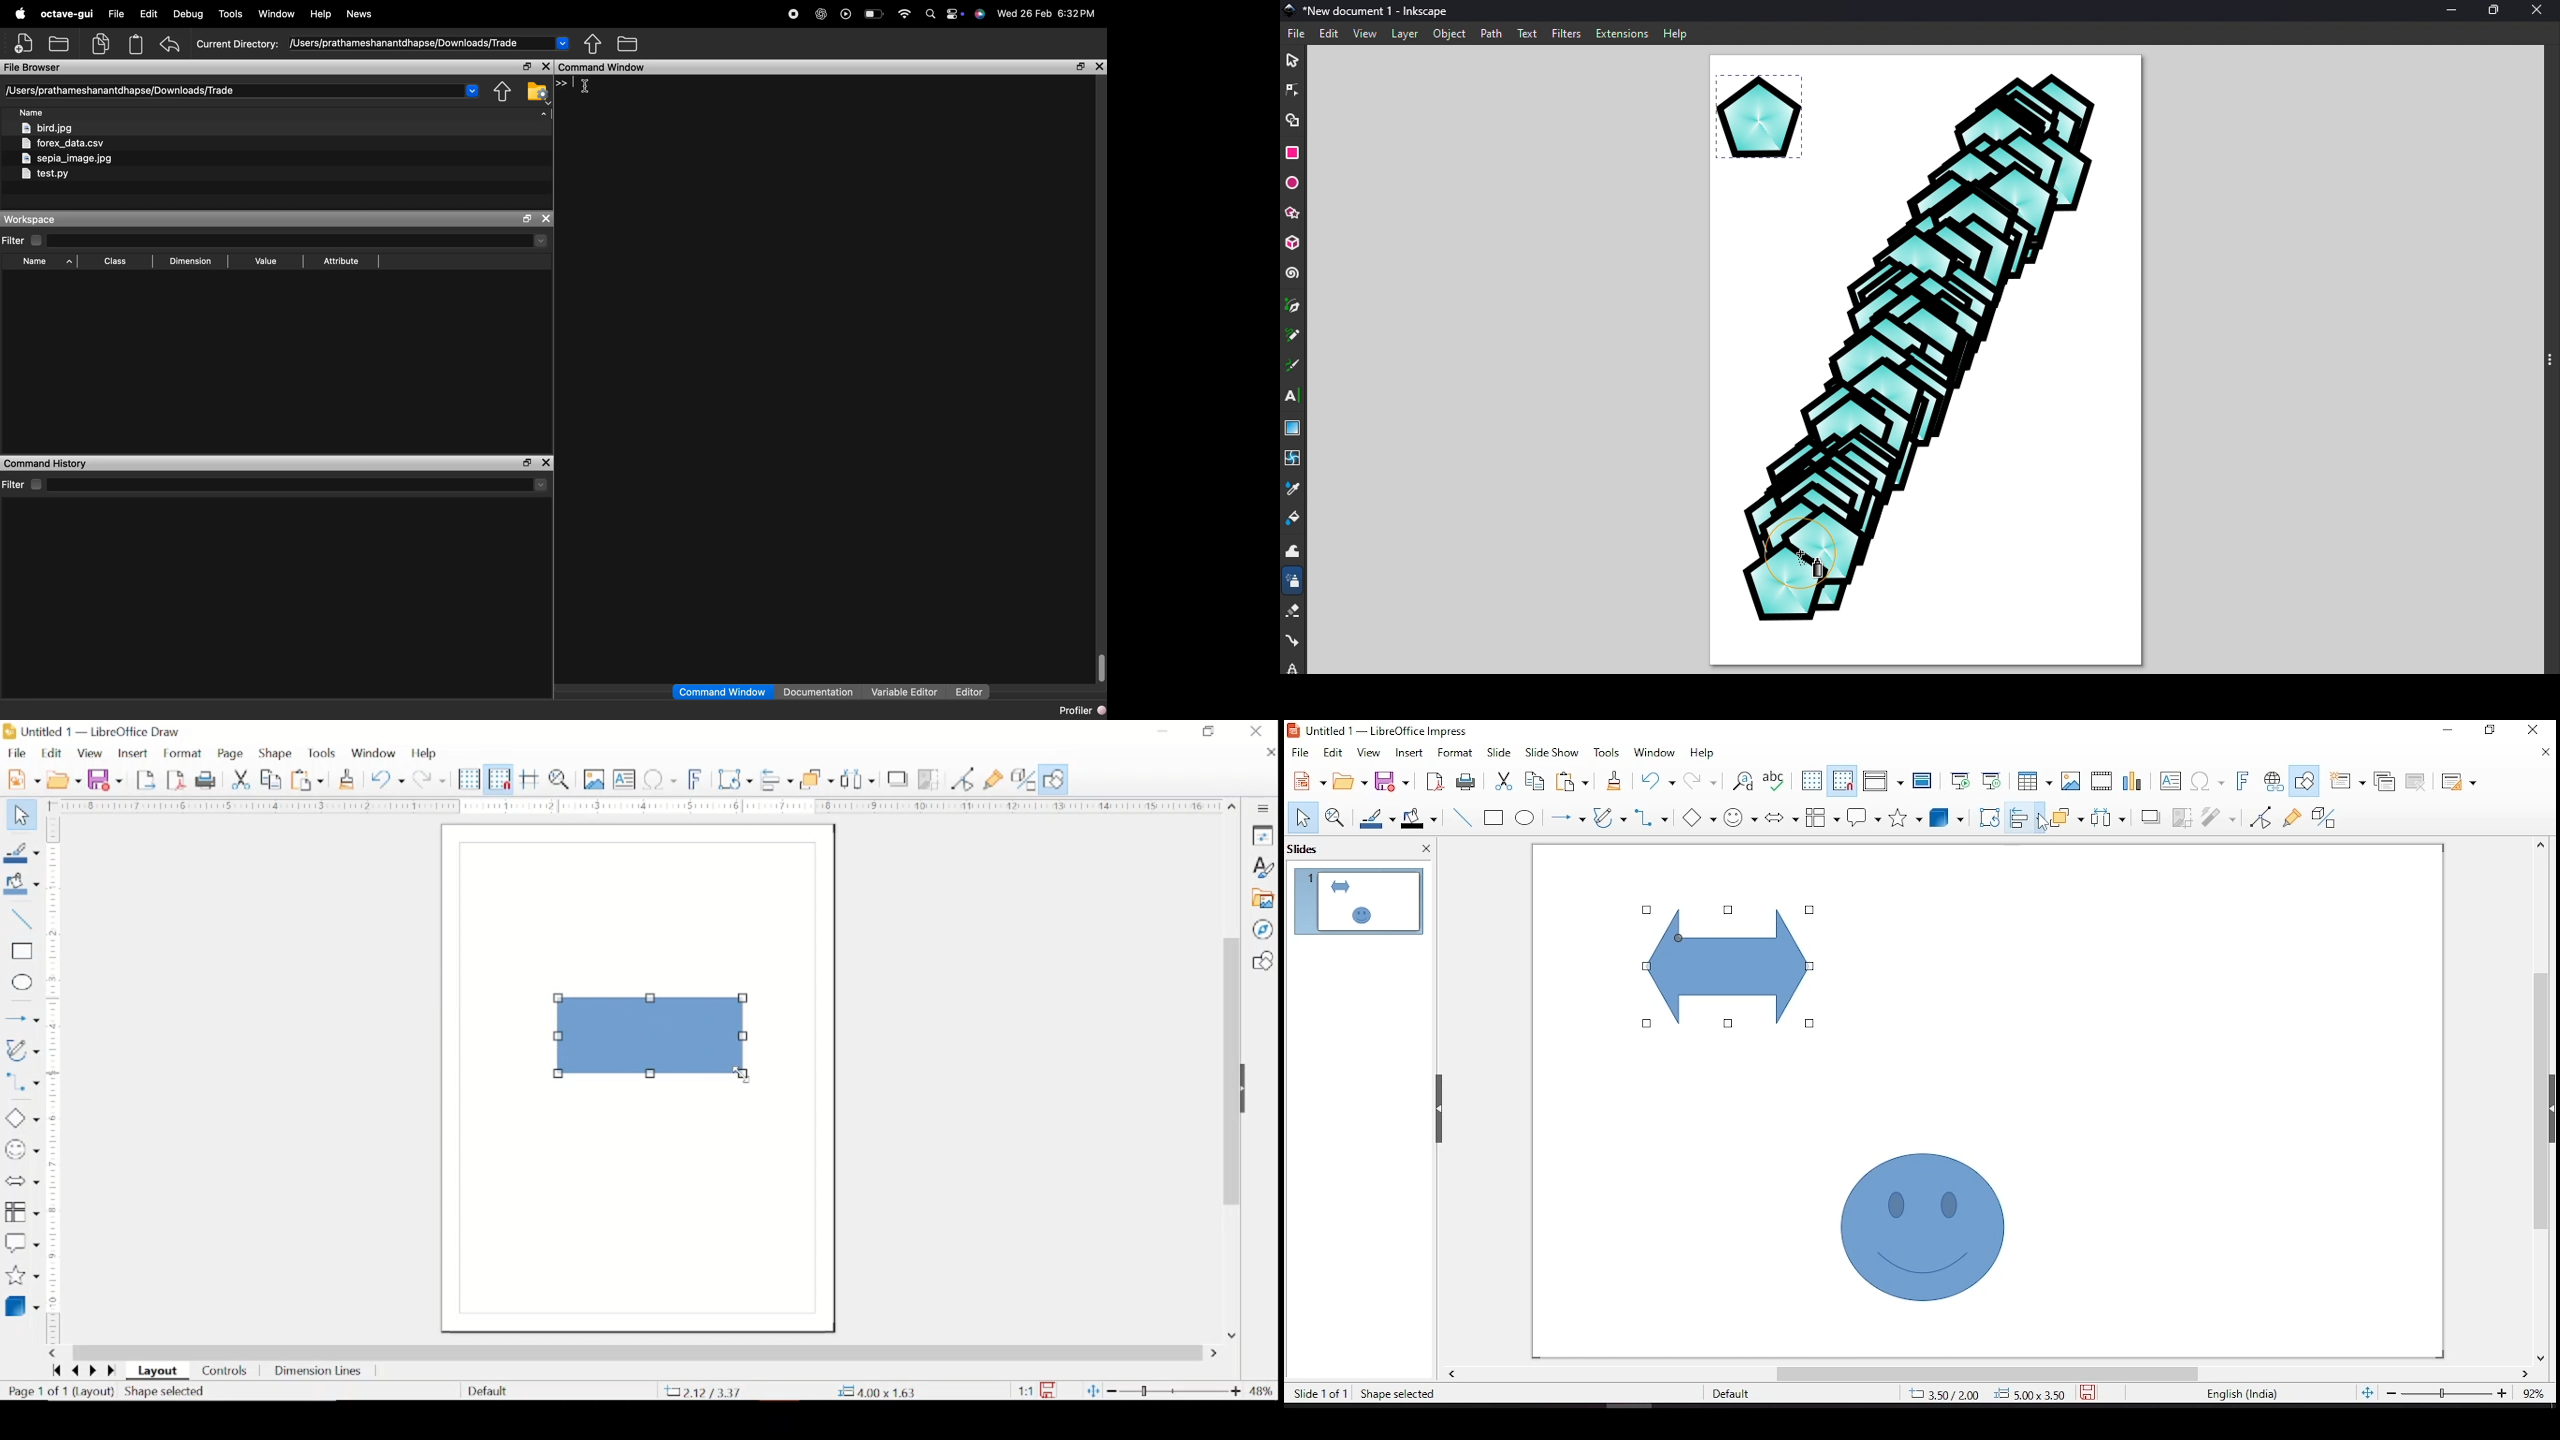 The height and width of the screenshot is (1456, 2576). What do you see at coordinates (1217, 1354) in the screenshot?
I see `scroll right arrow` at bounding box center [1217, 1354].